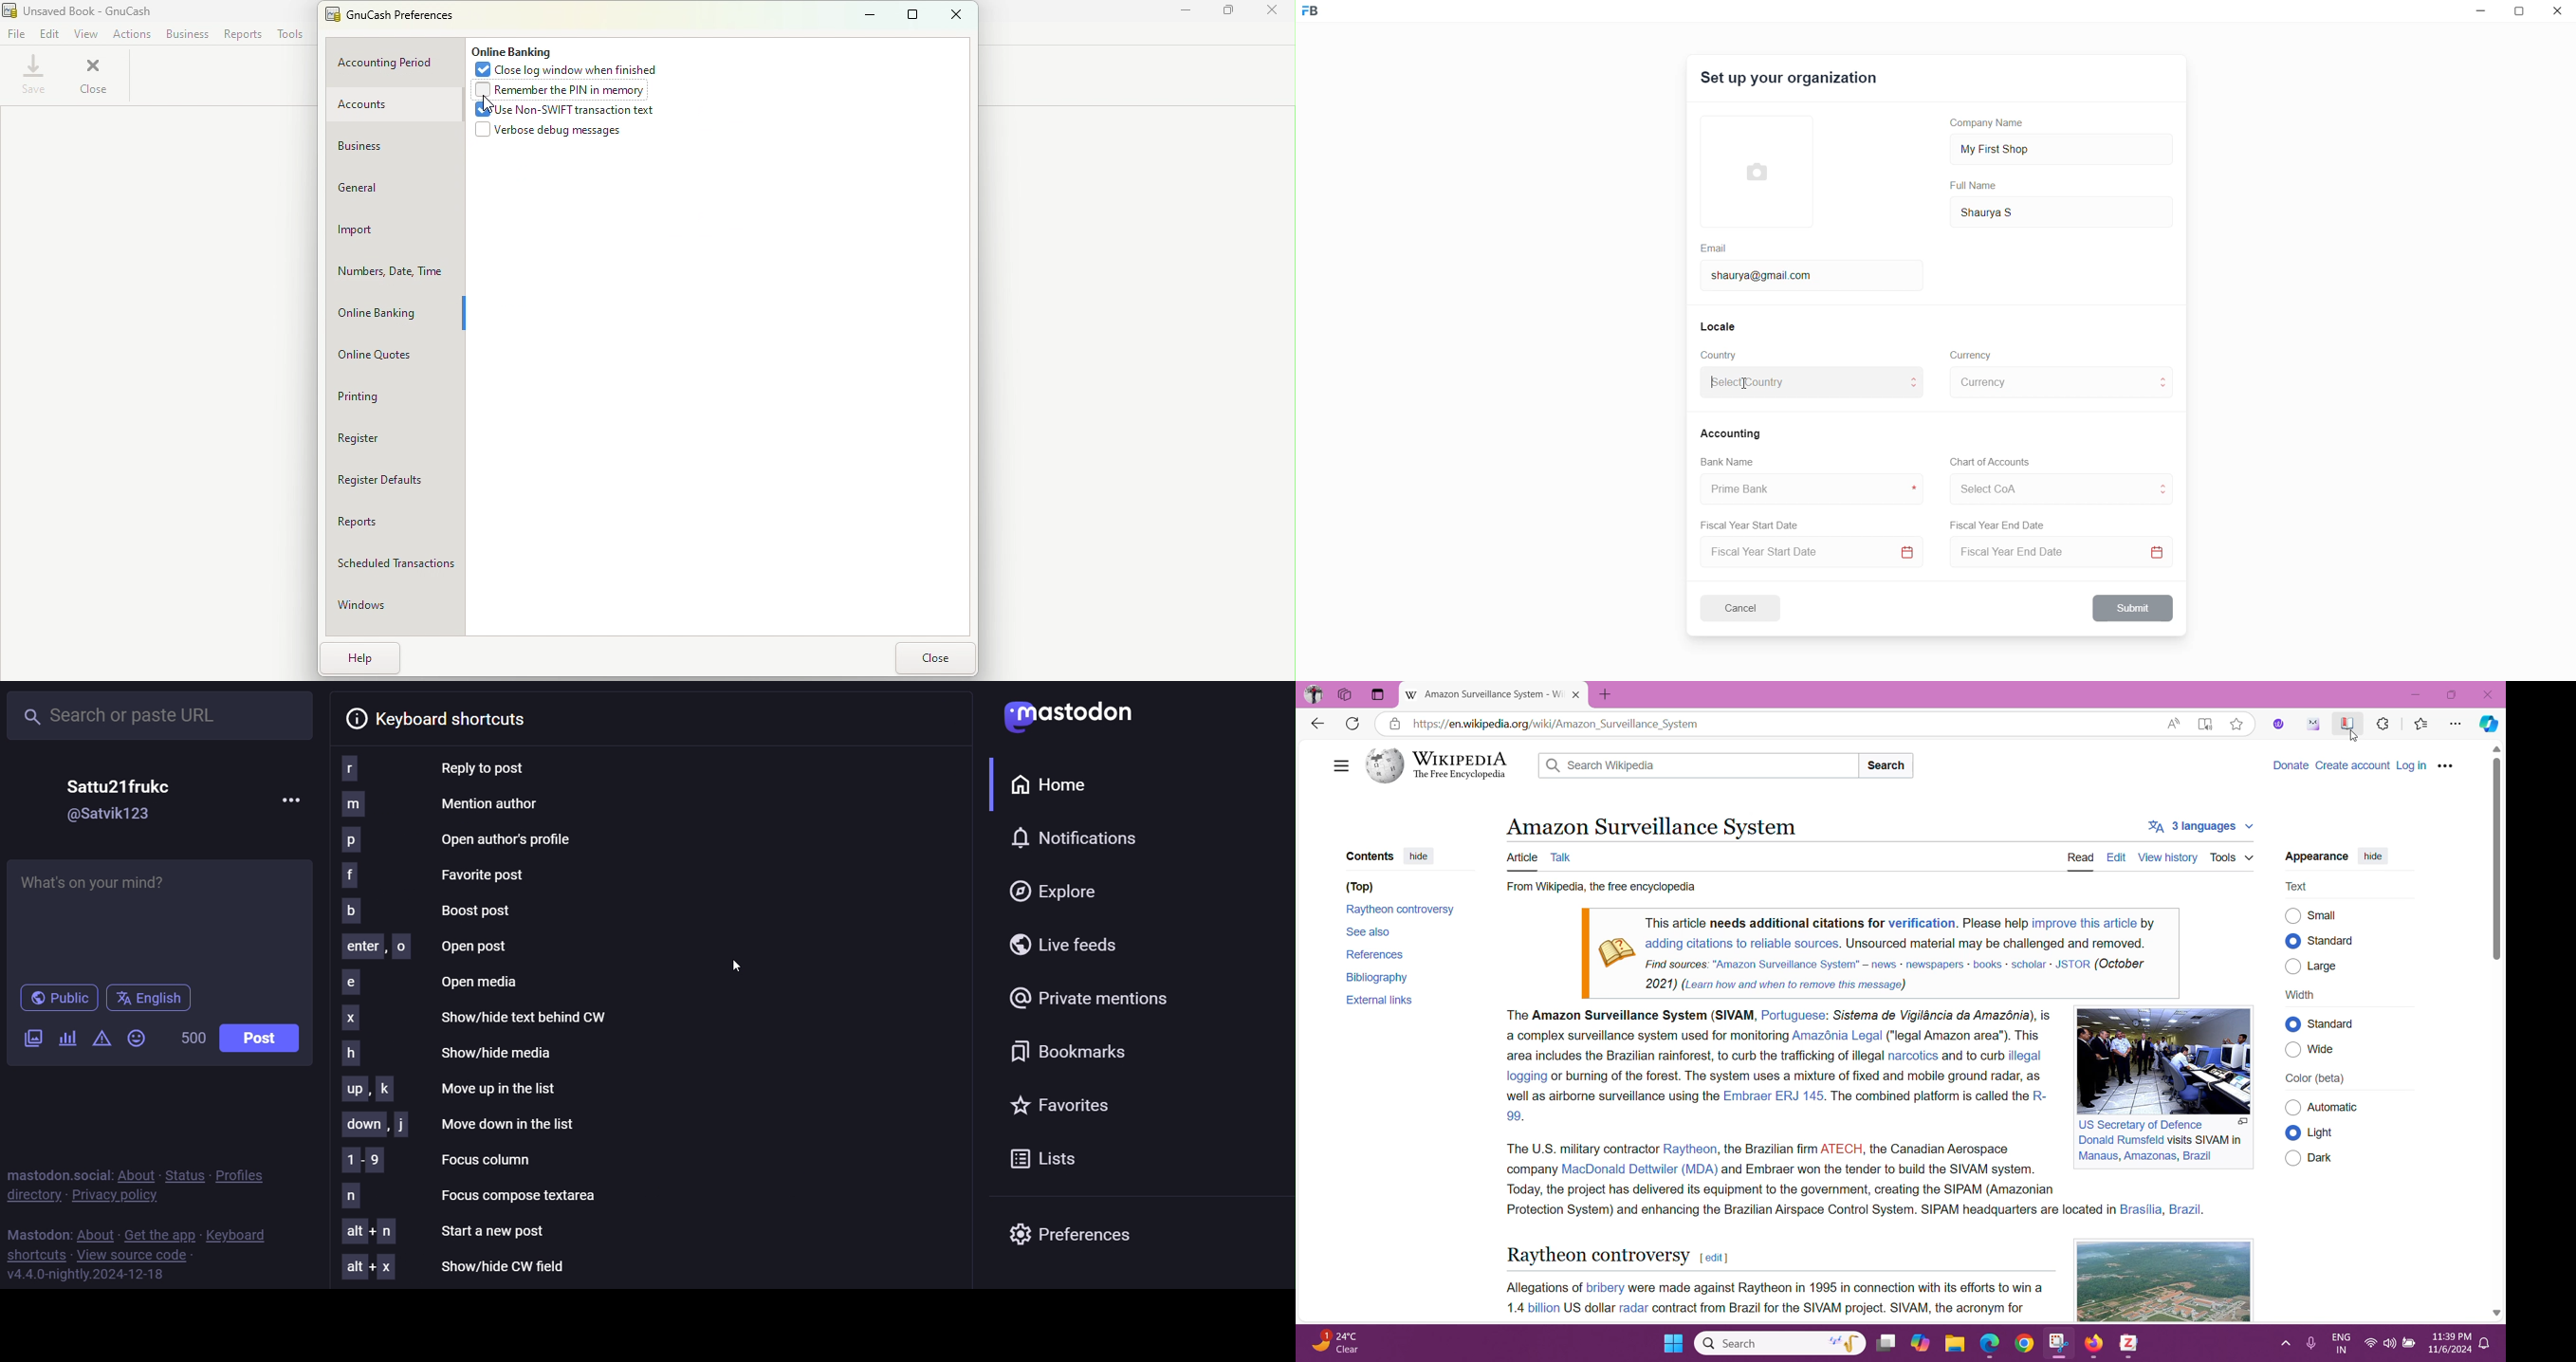 This screenshot has height=1372, width=2576. I want to click on Donald Rumsfeld, so click(2120, 1141).